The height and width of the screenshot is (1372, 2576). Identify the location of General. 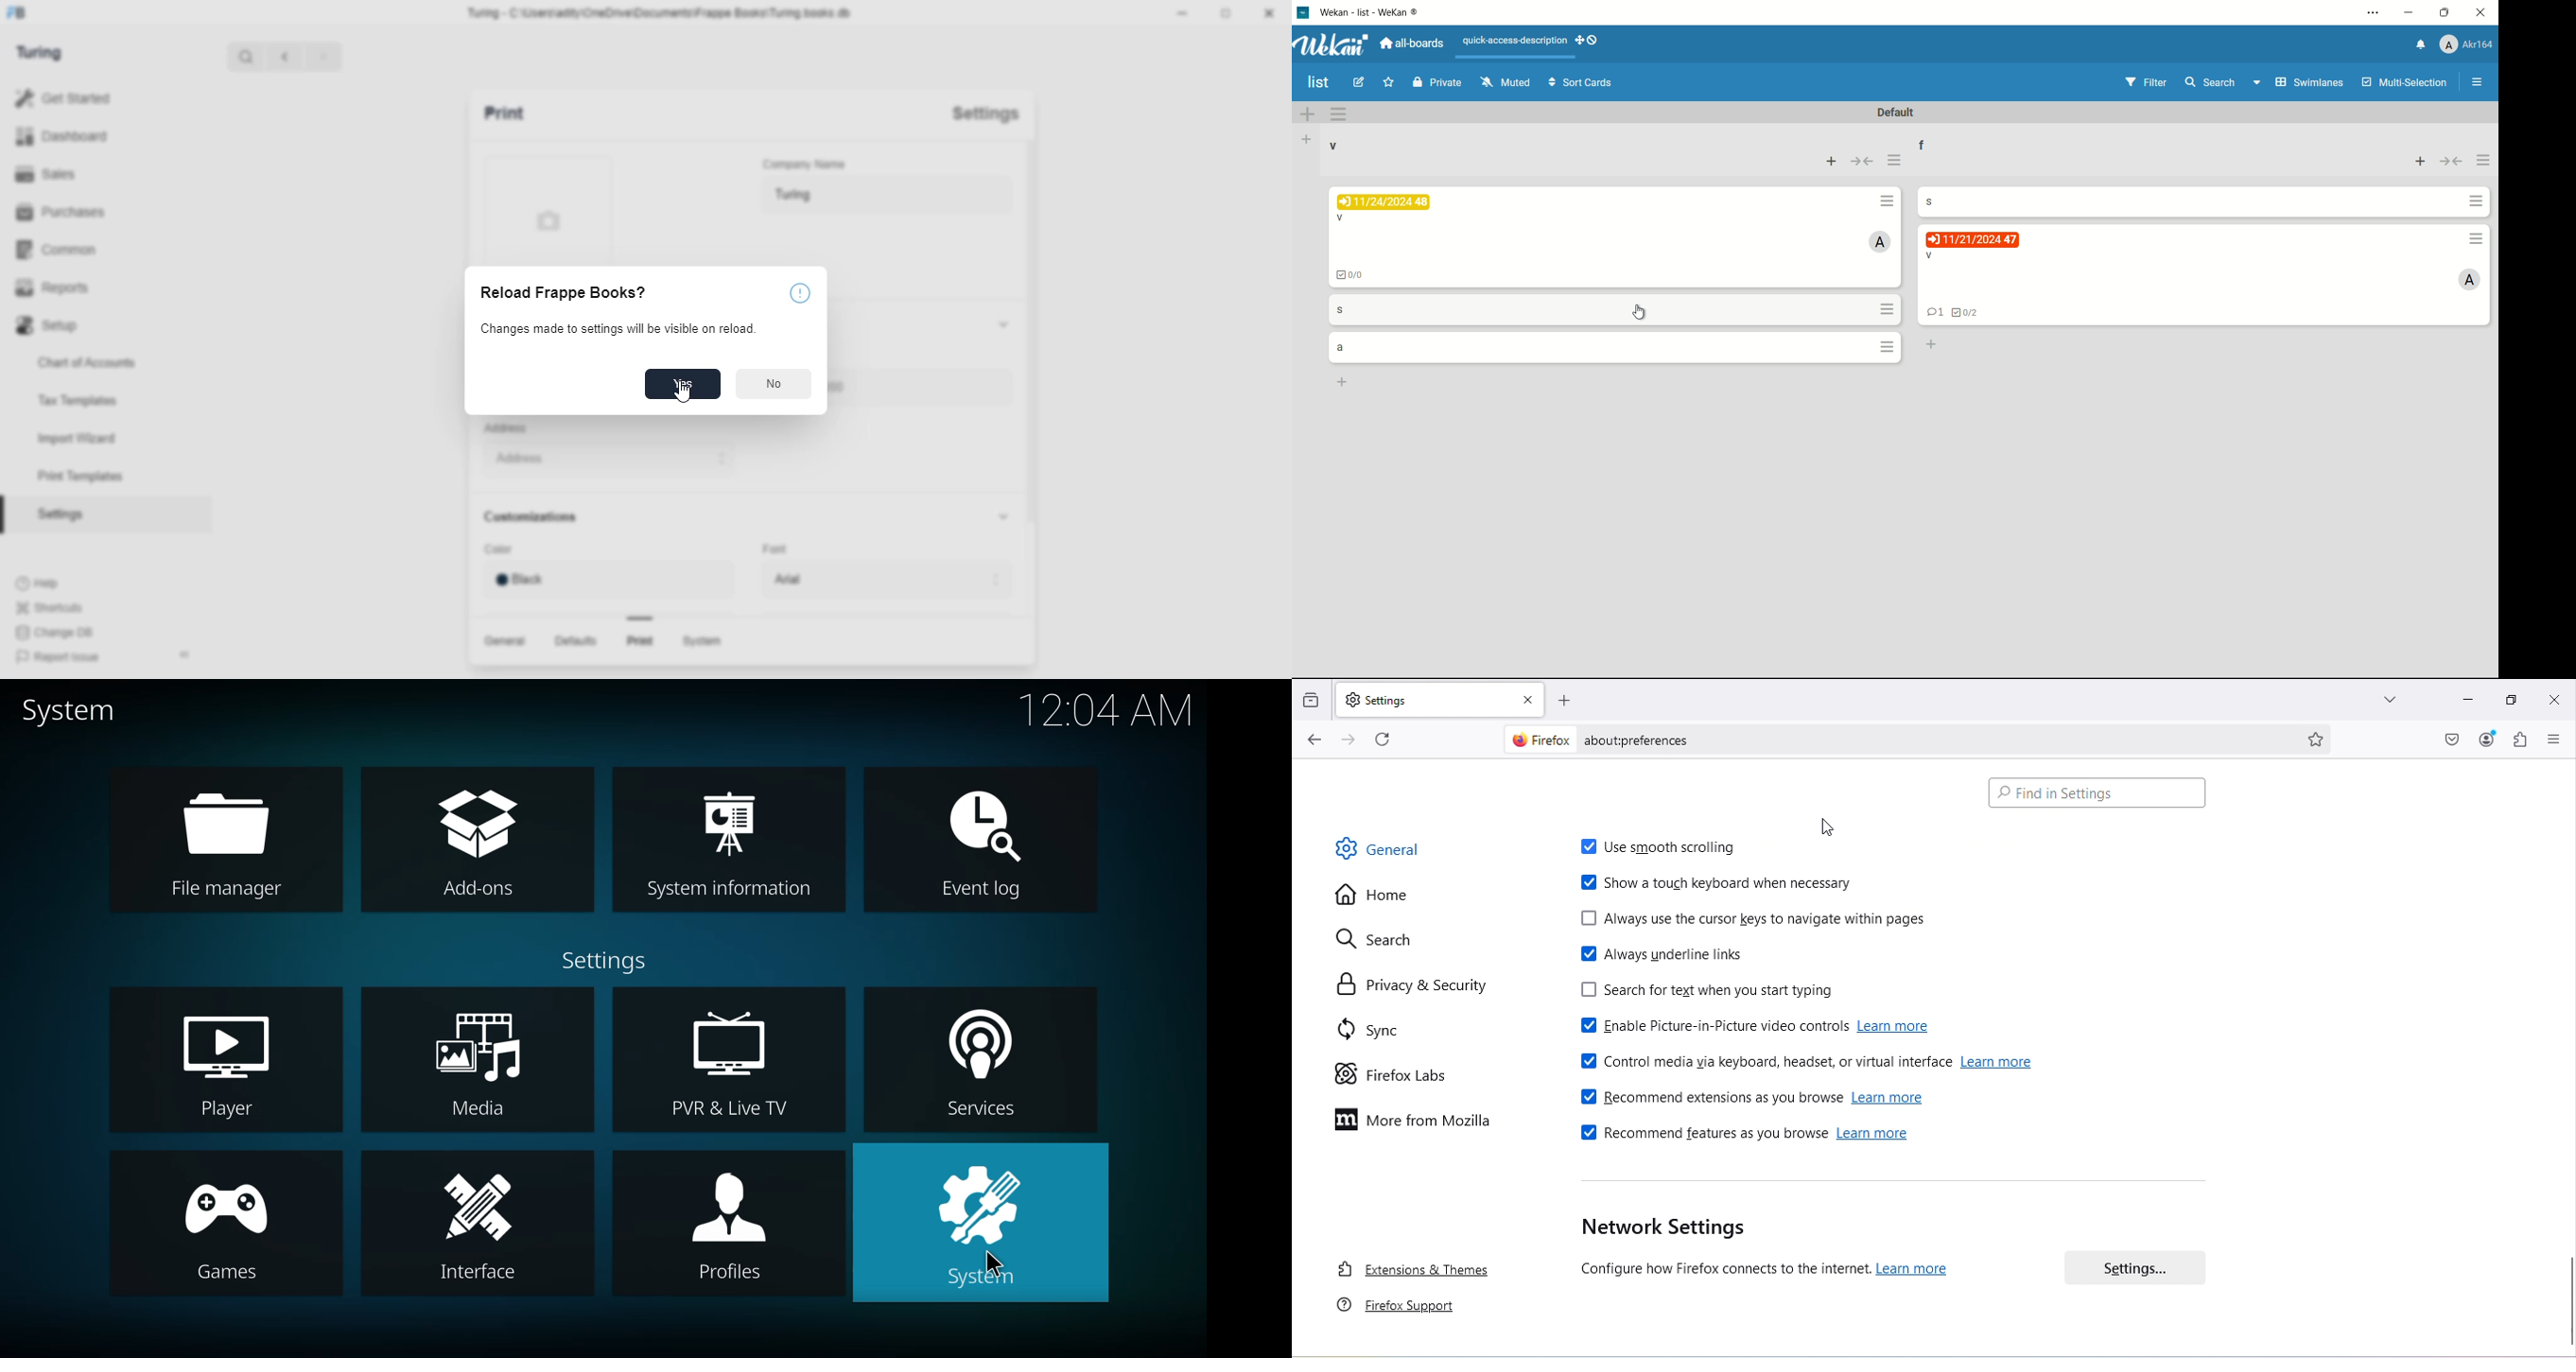
(508, 641).